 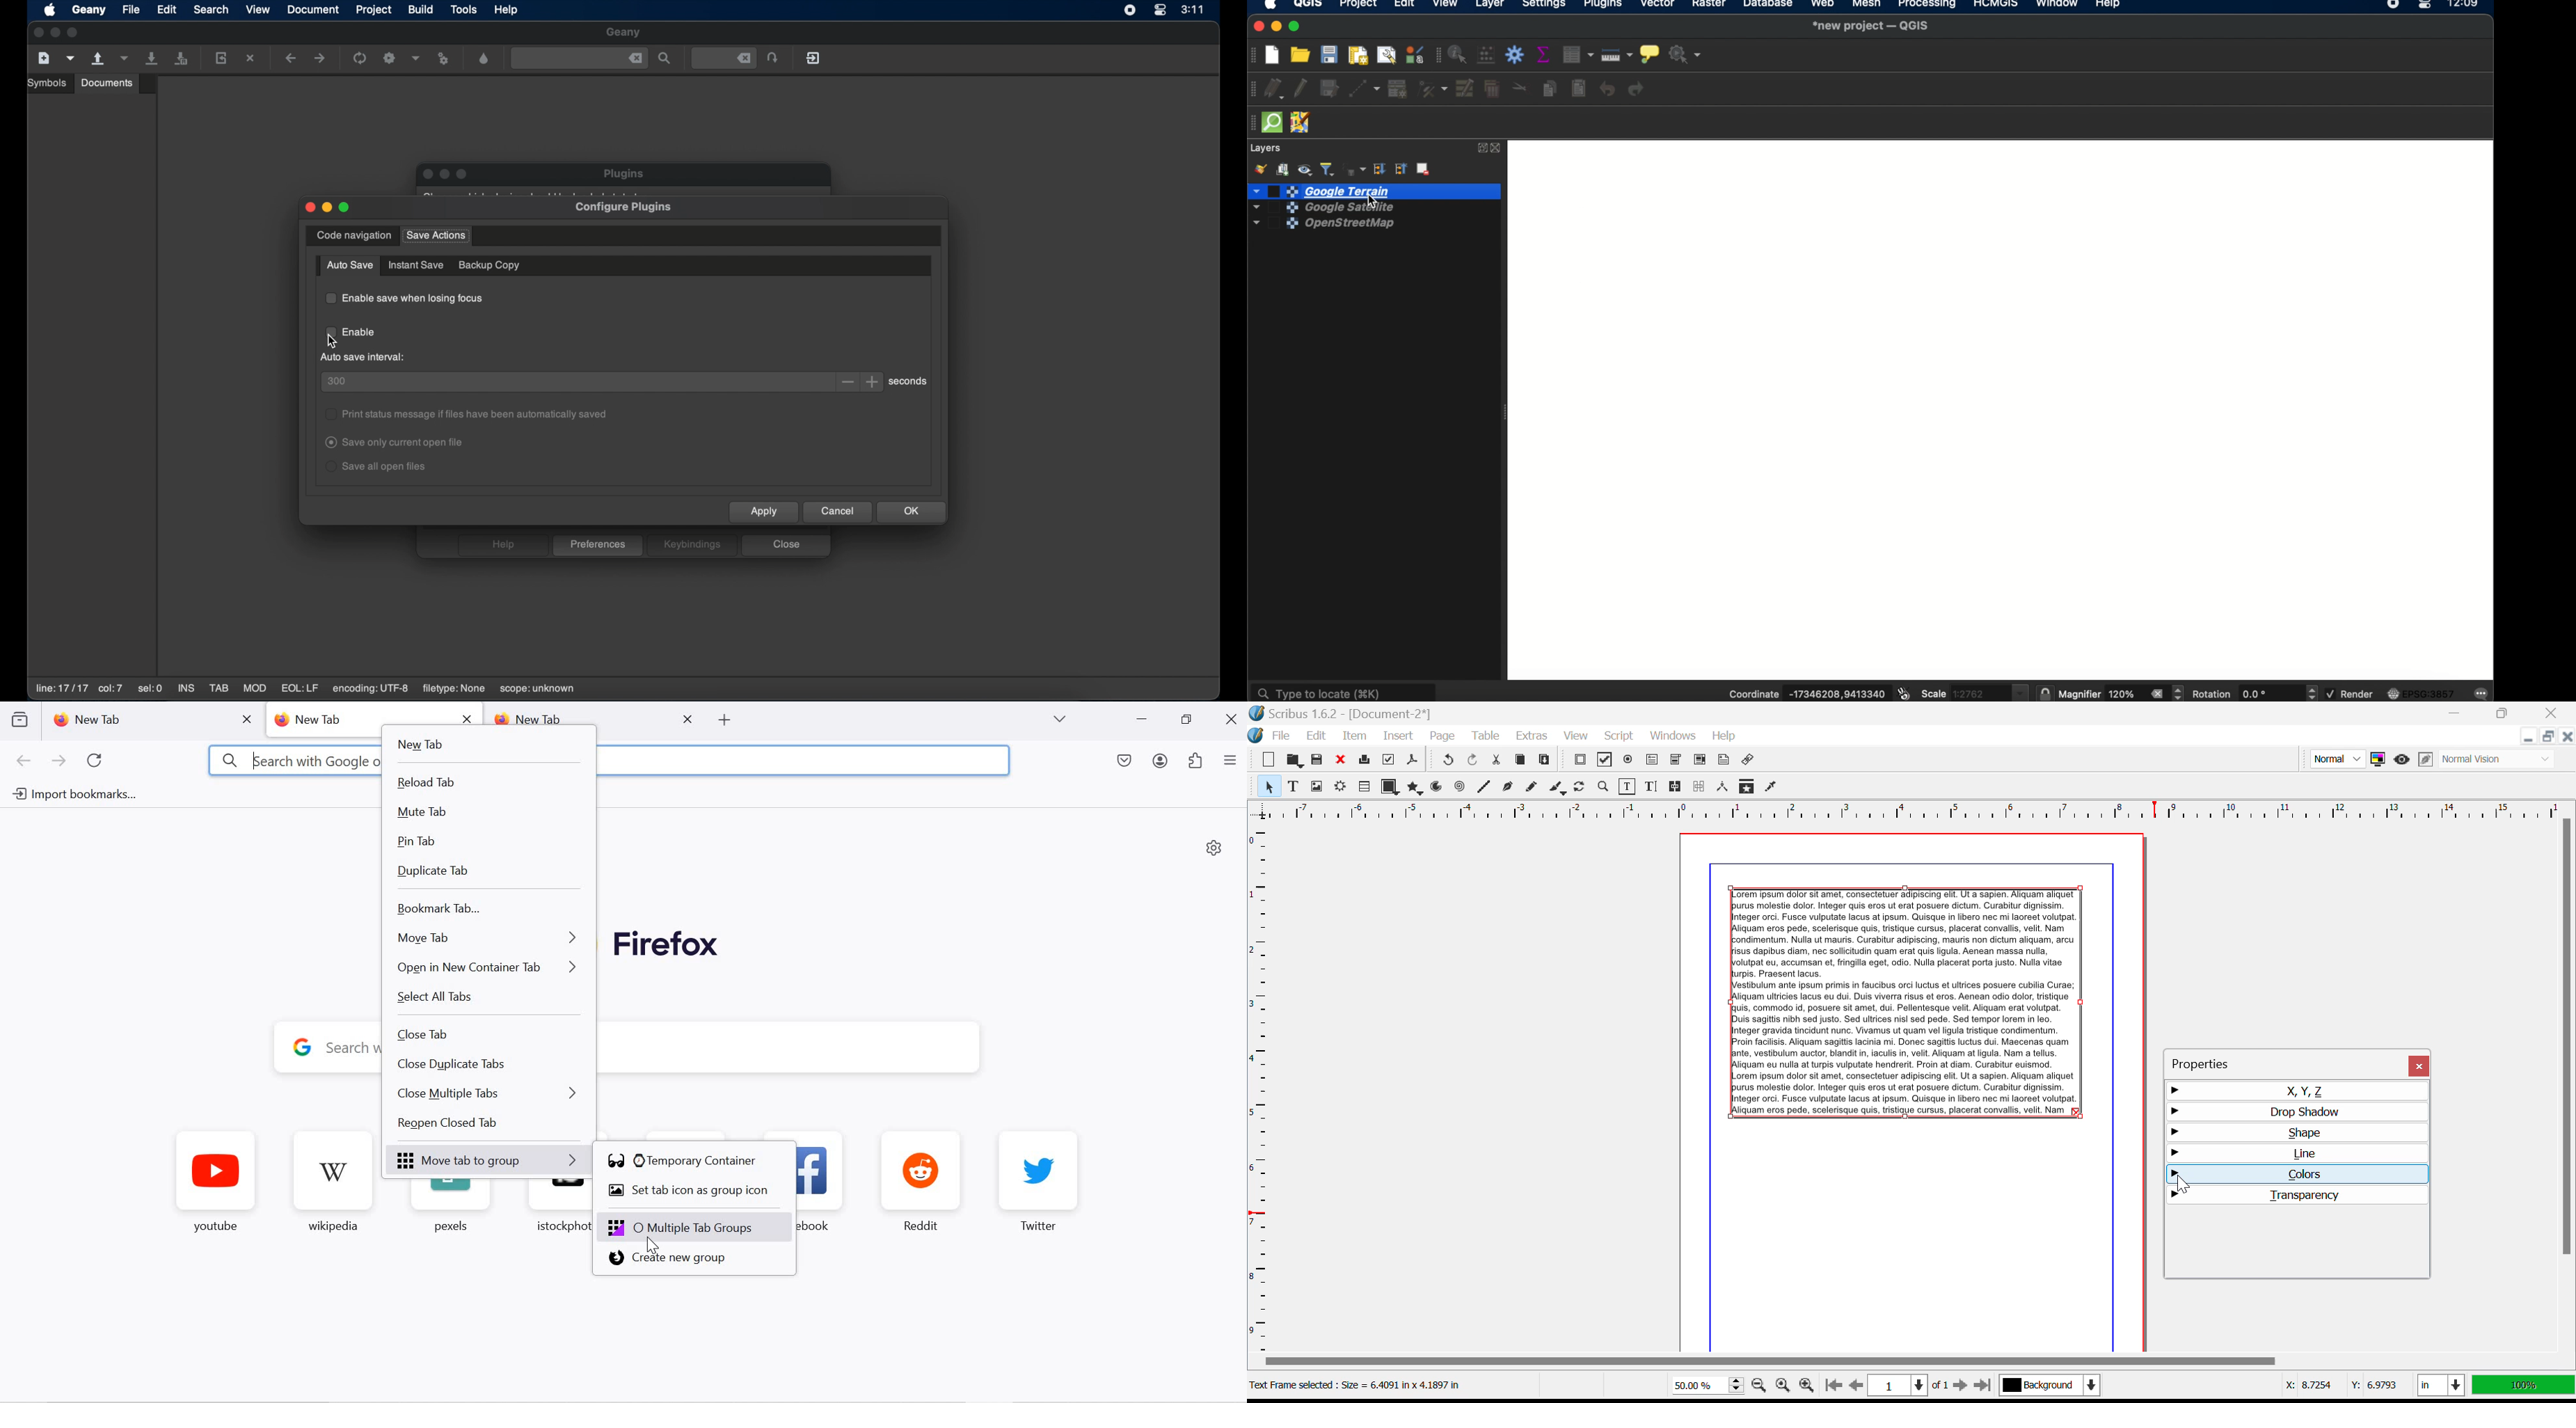 What do you see at coordinates (1761, 1385) in the screenshot?
I see `Zoom Out` at bounding box center [1761, 1385].